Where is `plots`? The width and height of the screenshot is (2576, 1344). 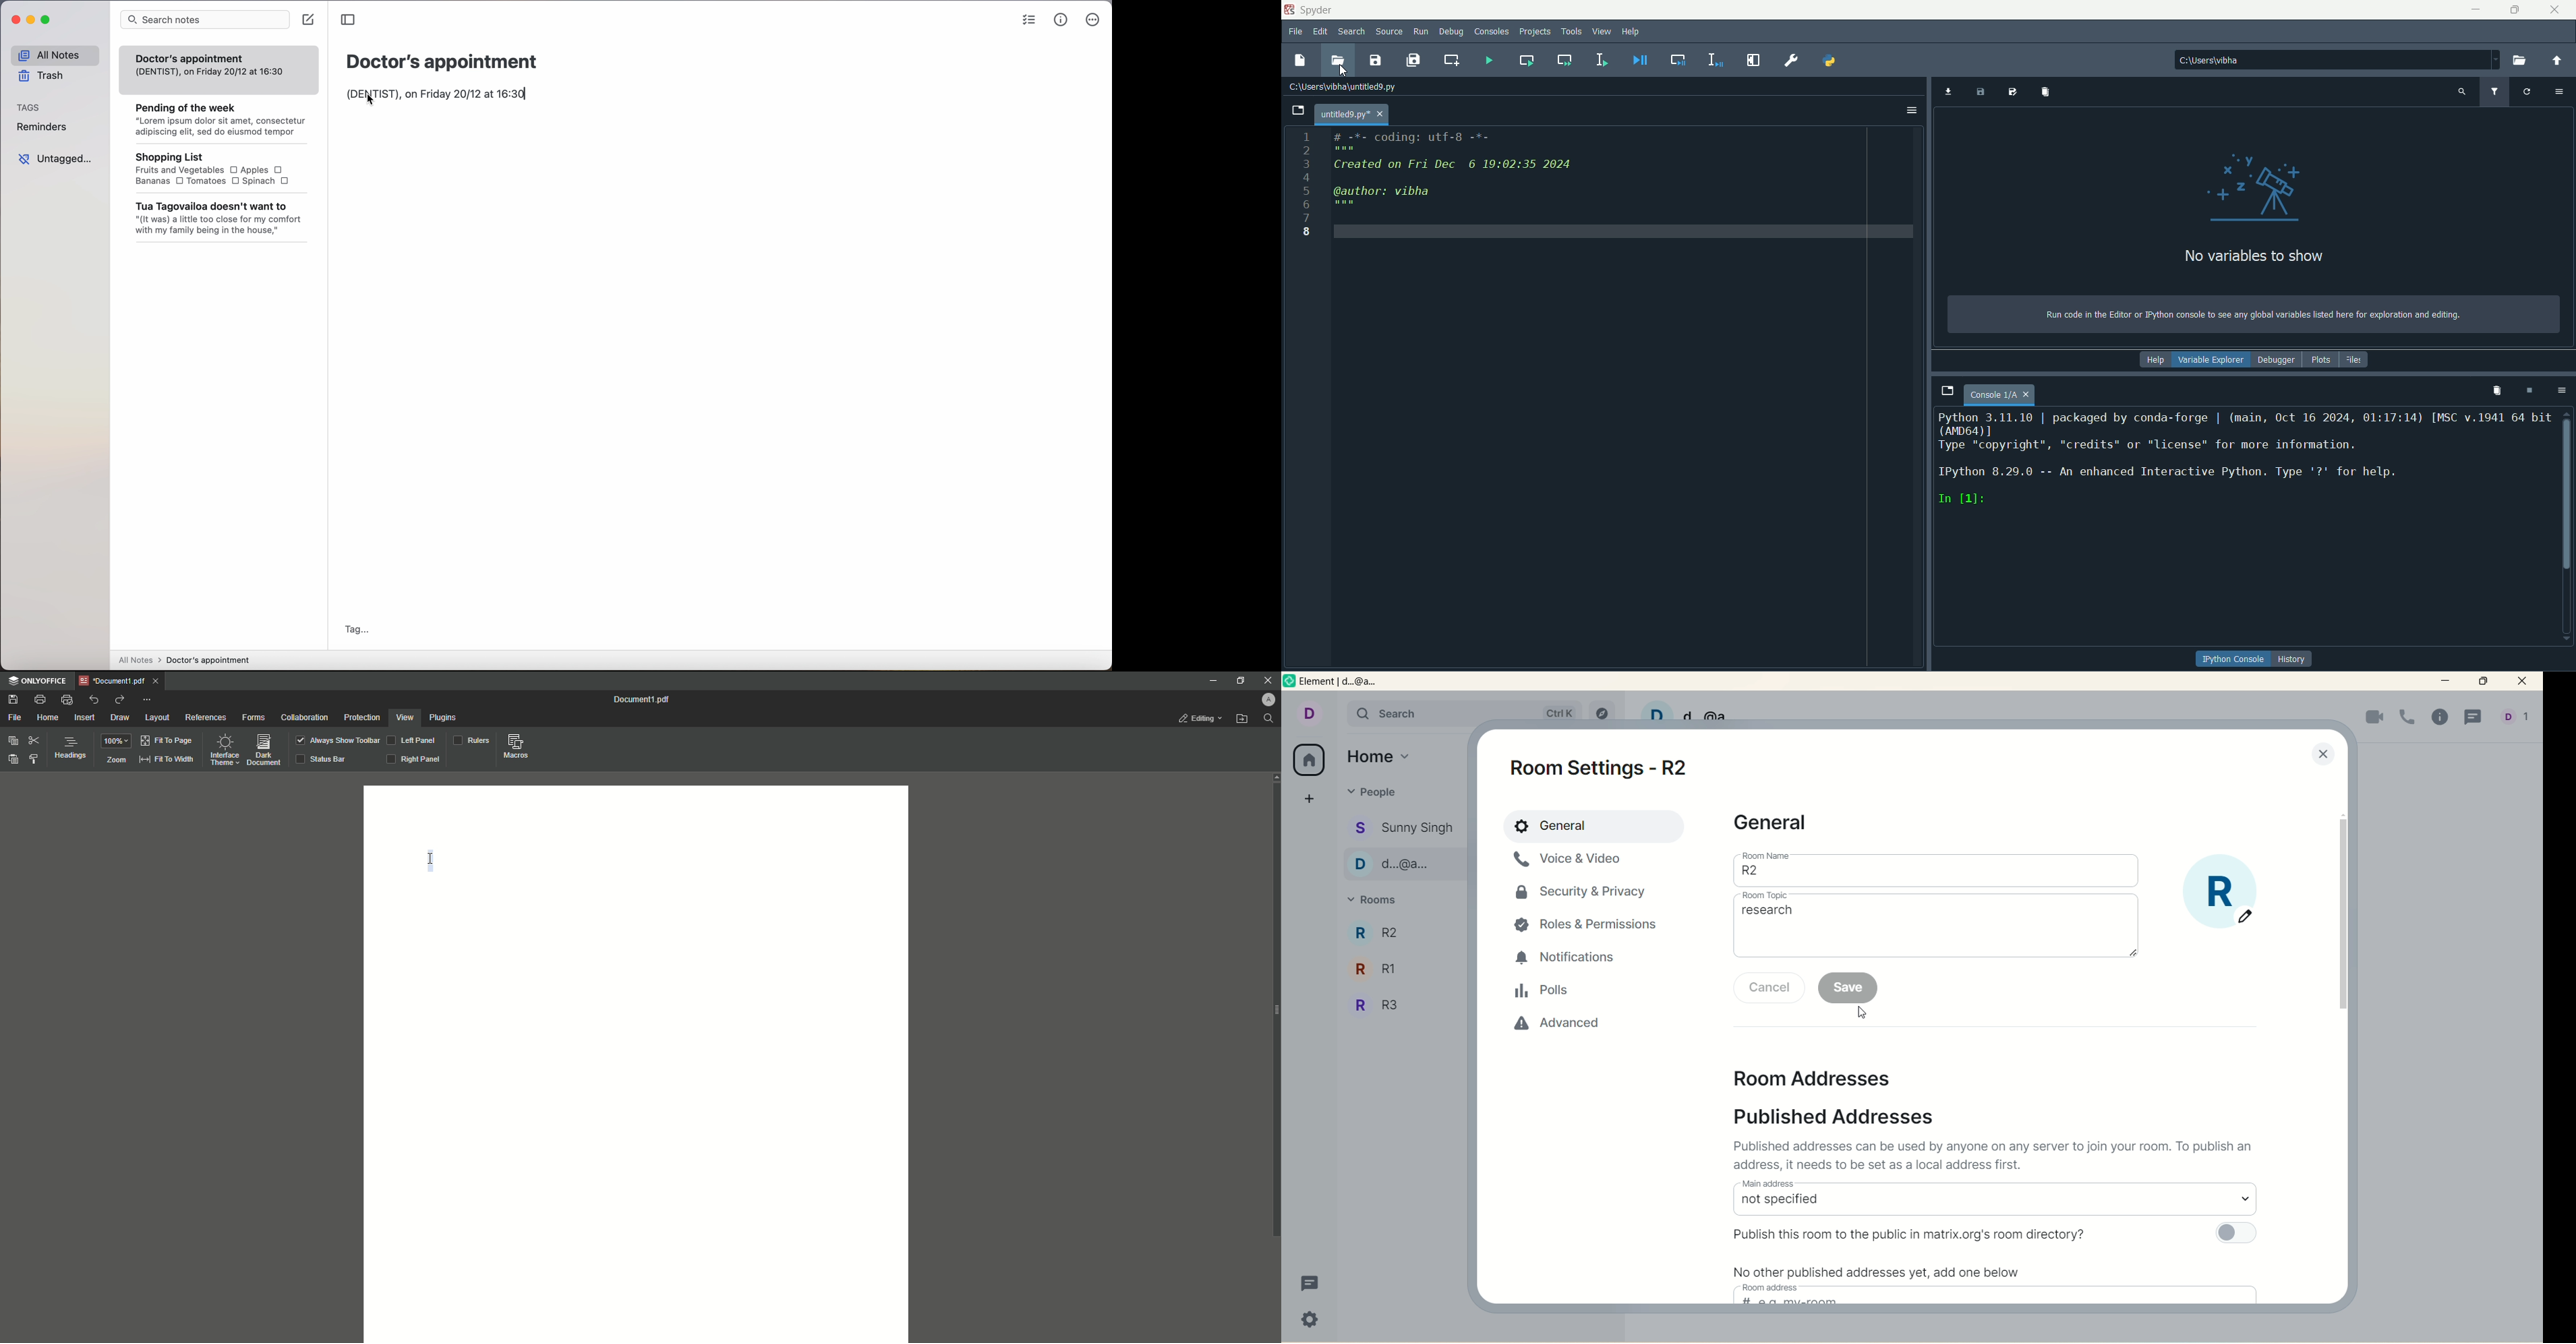 plots is located at coordinates (2320, 361).